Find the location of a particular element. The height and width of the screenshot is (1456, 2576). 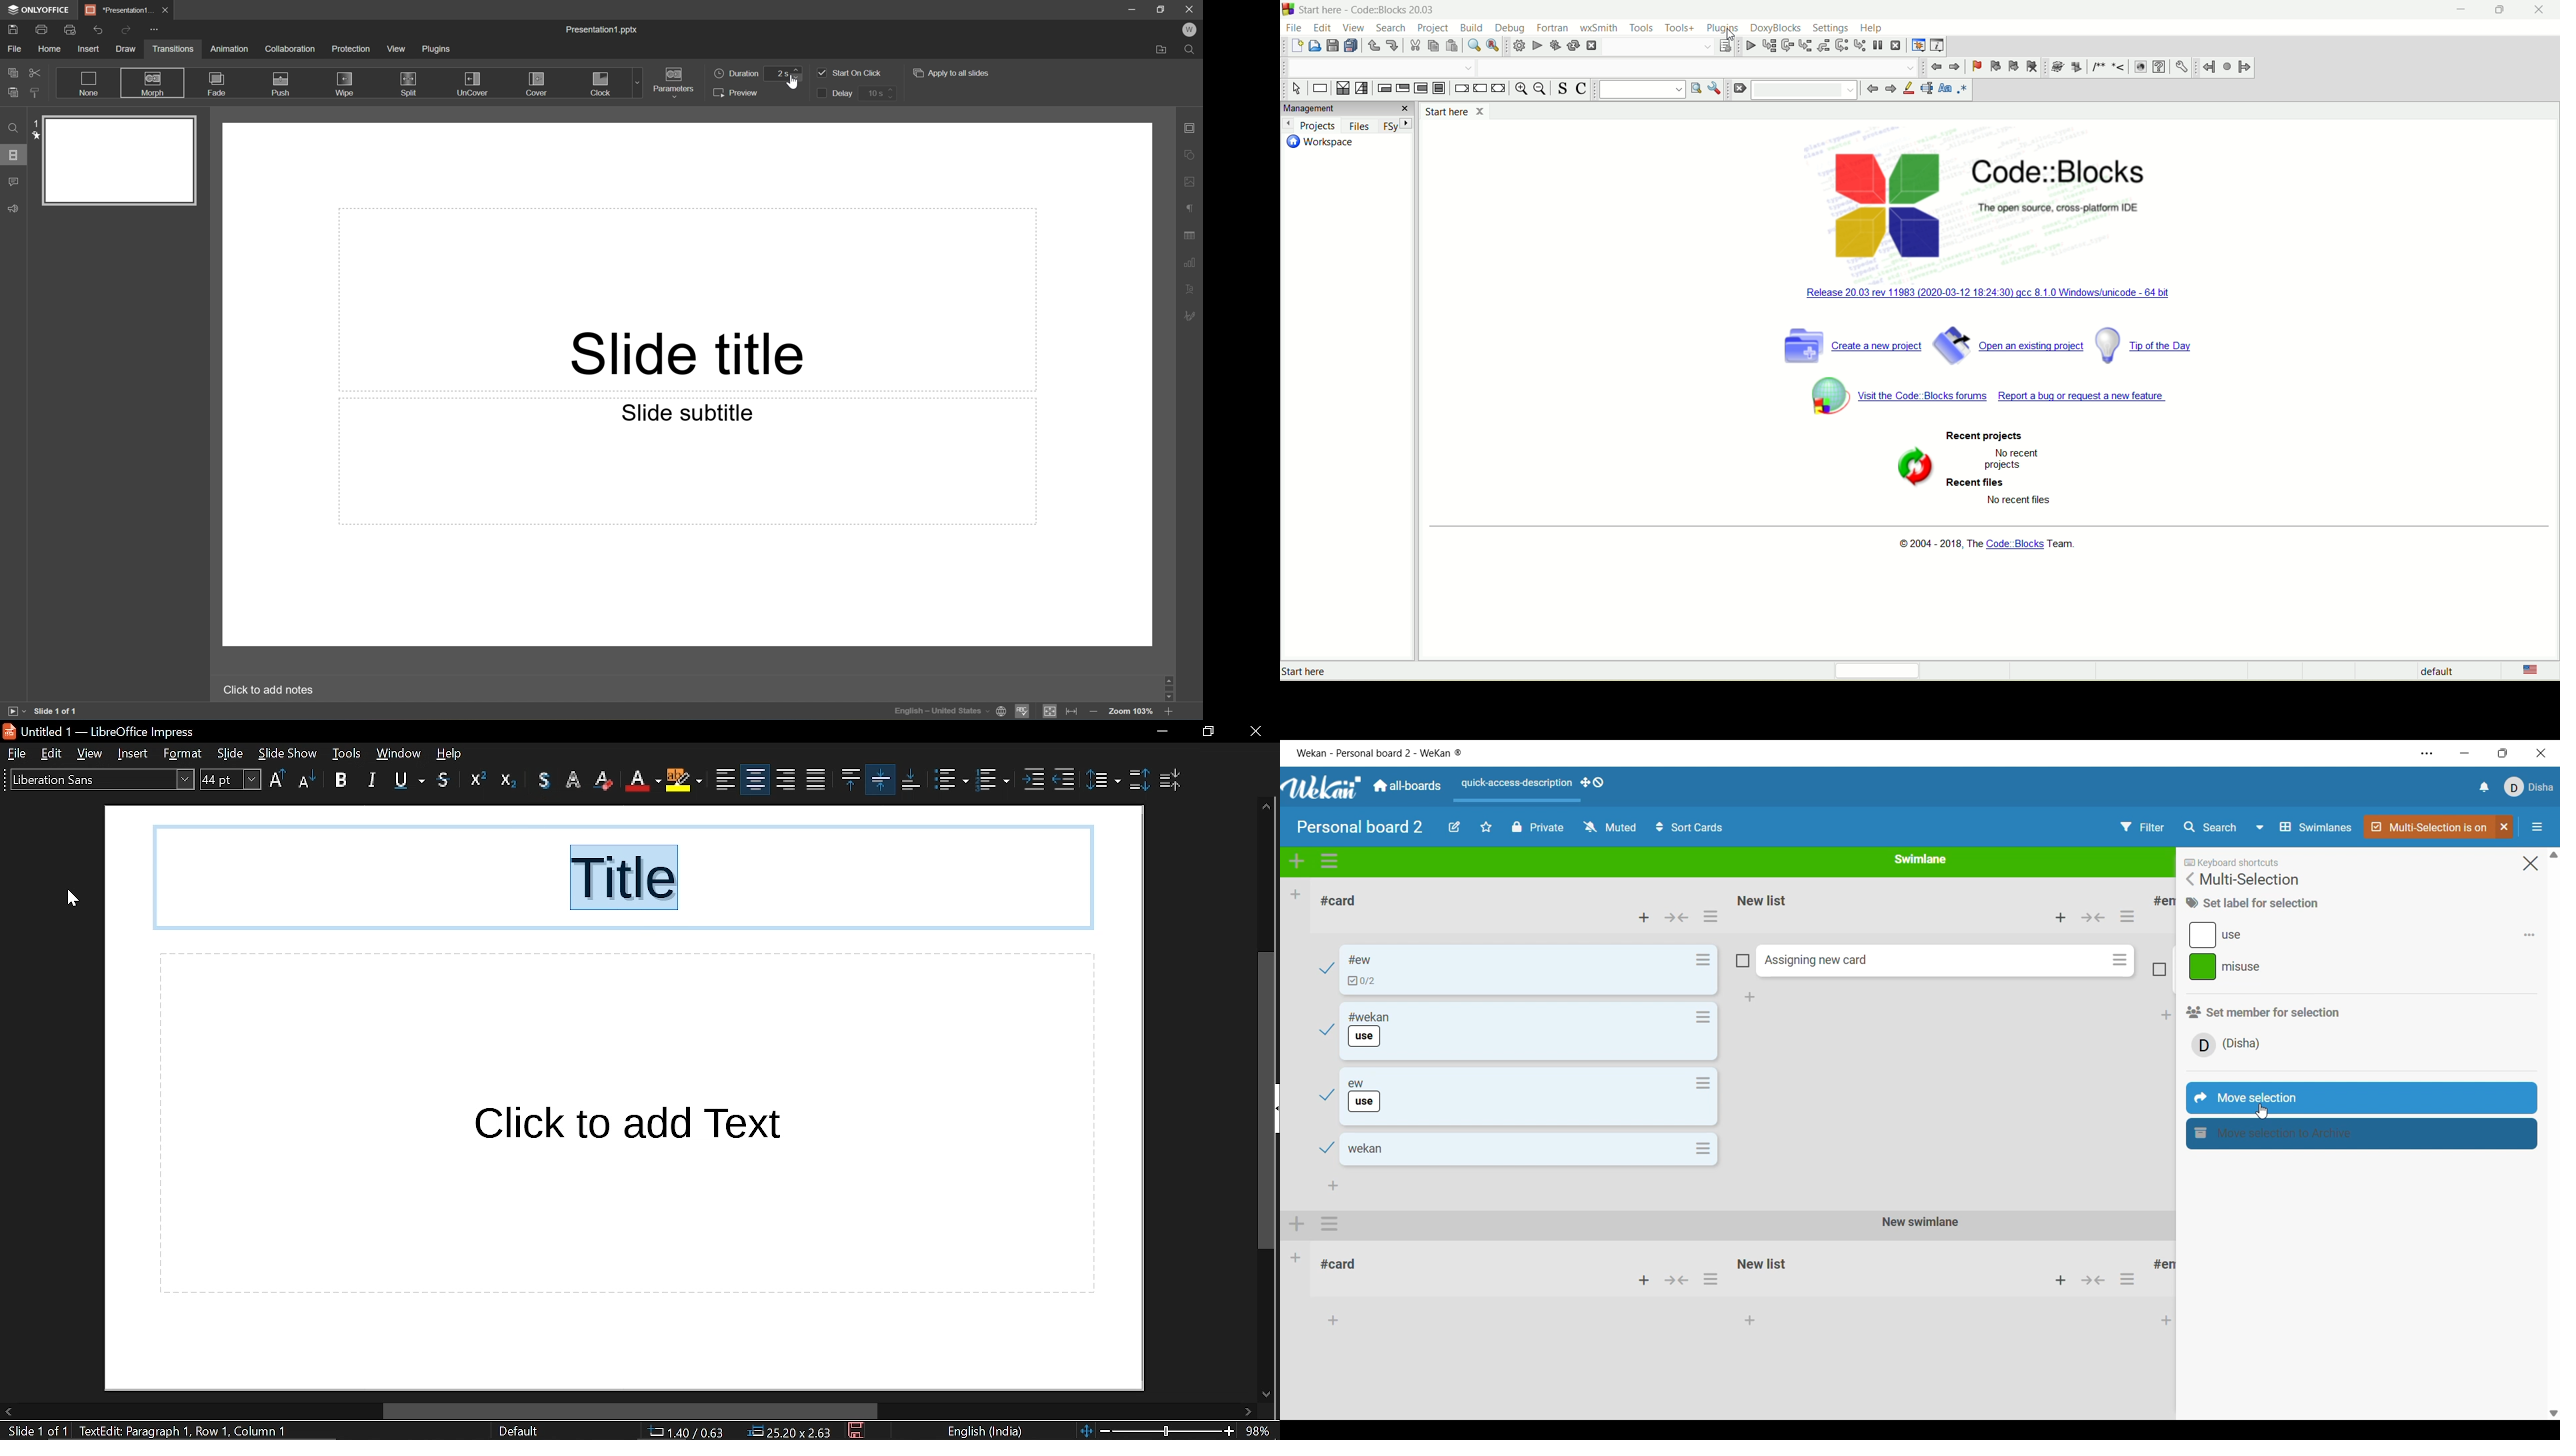

Logo of software is located at coordinates (1322, 787).